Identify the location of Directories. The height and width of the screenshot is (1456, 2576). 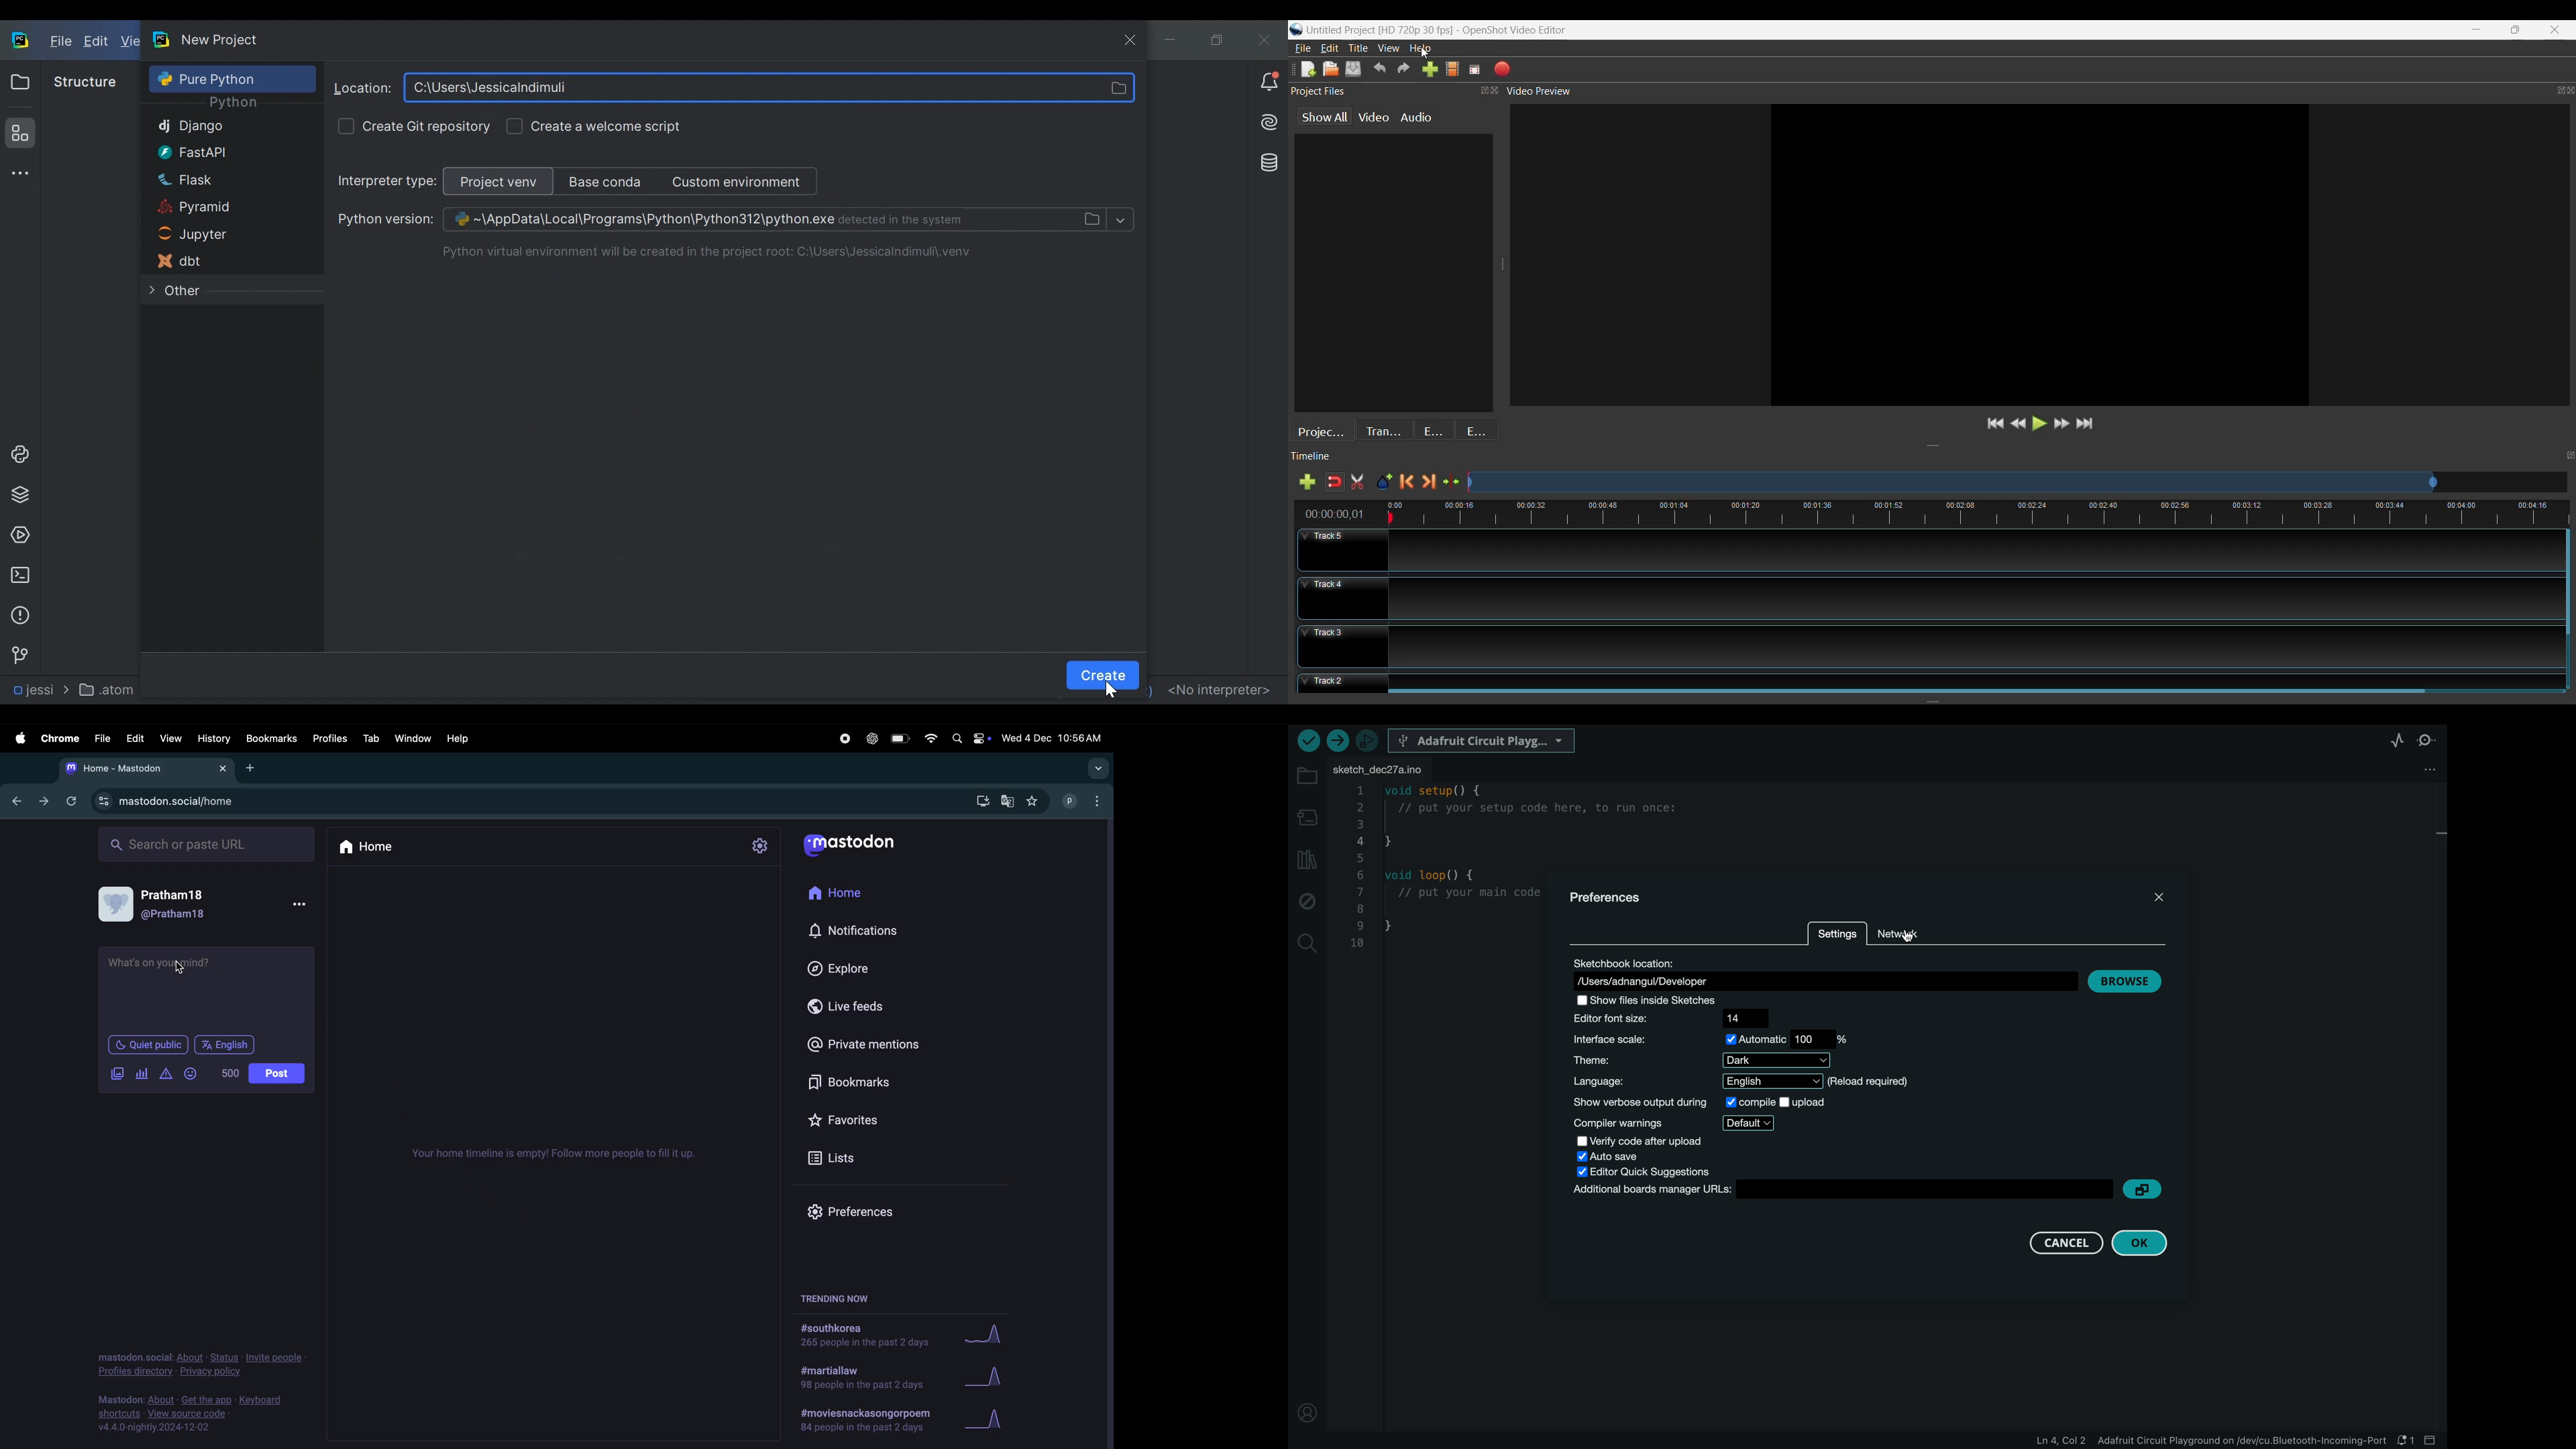
(775, 219).